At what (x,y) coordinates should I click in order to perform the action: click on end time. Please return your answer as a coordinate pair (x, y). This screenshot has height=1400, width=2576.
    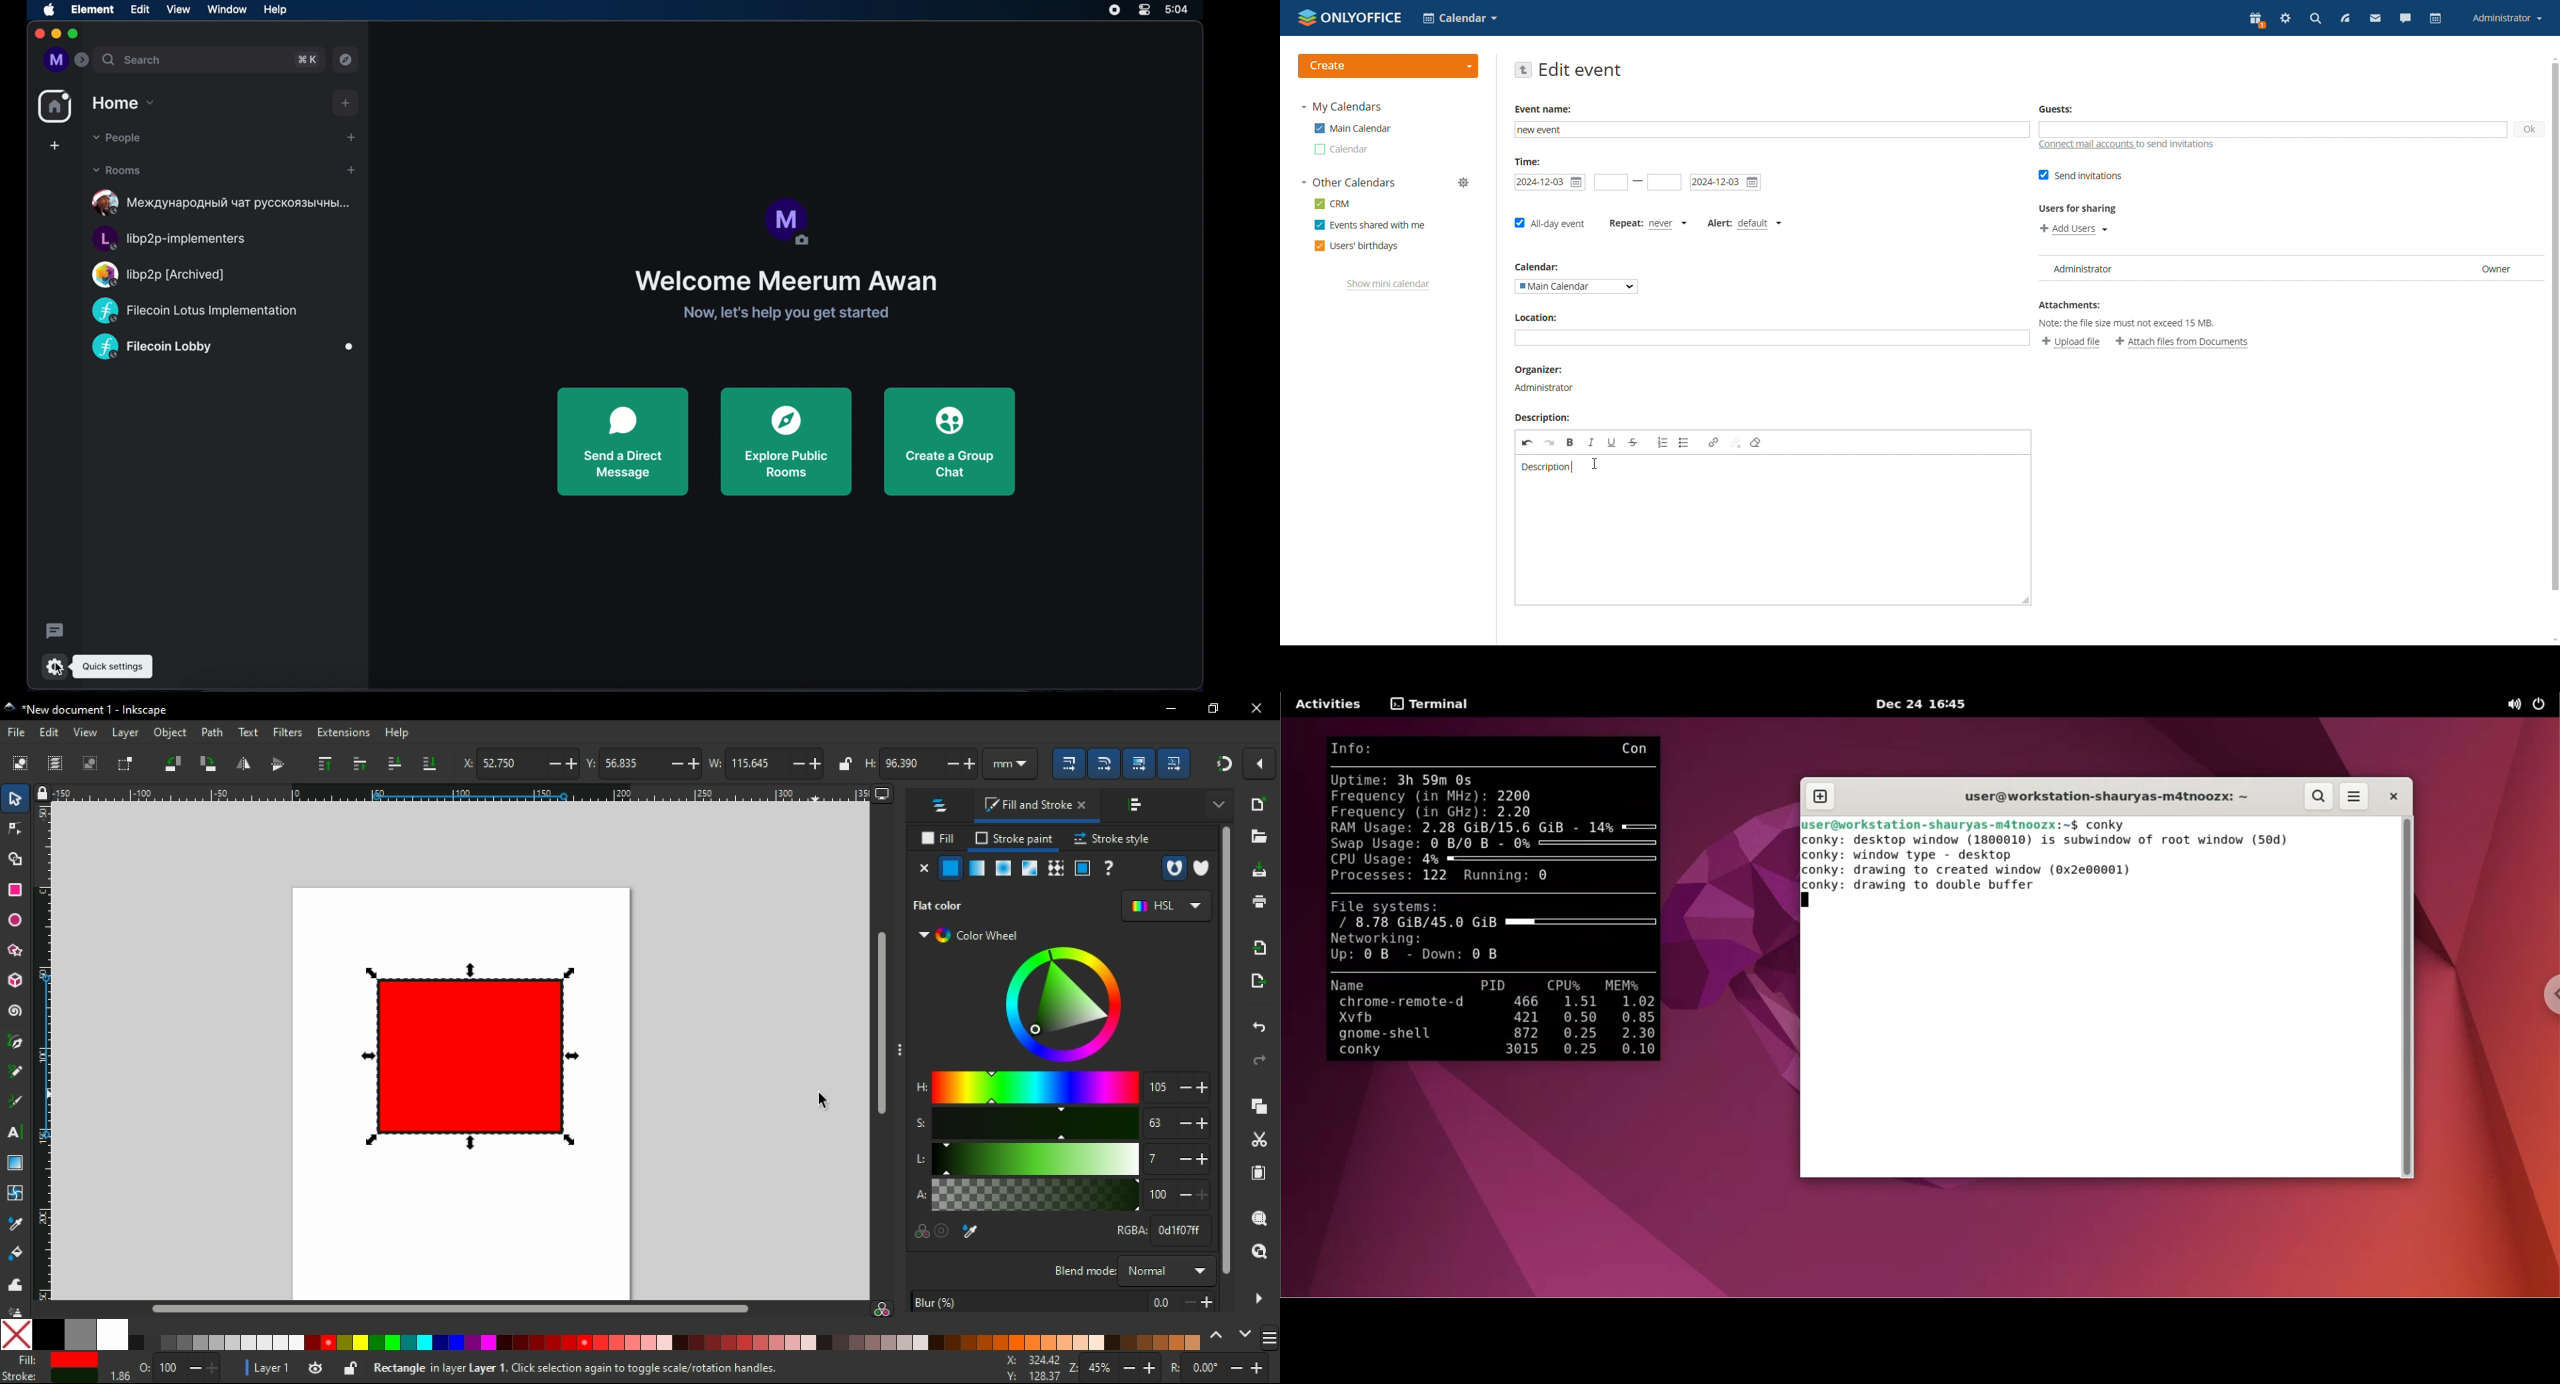
    Looking at the image, I should click on (1664, 183).